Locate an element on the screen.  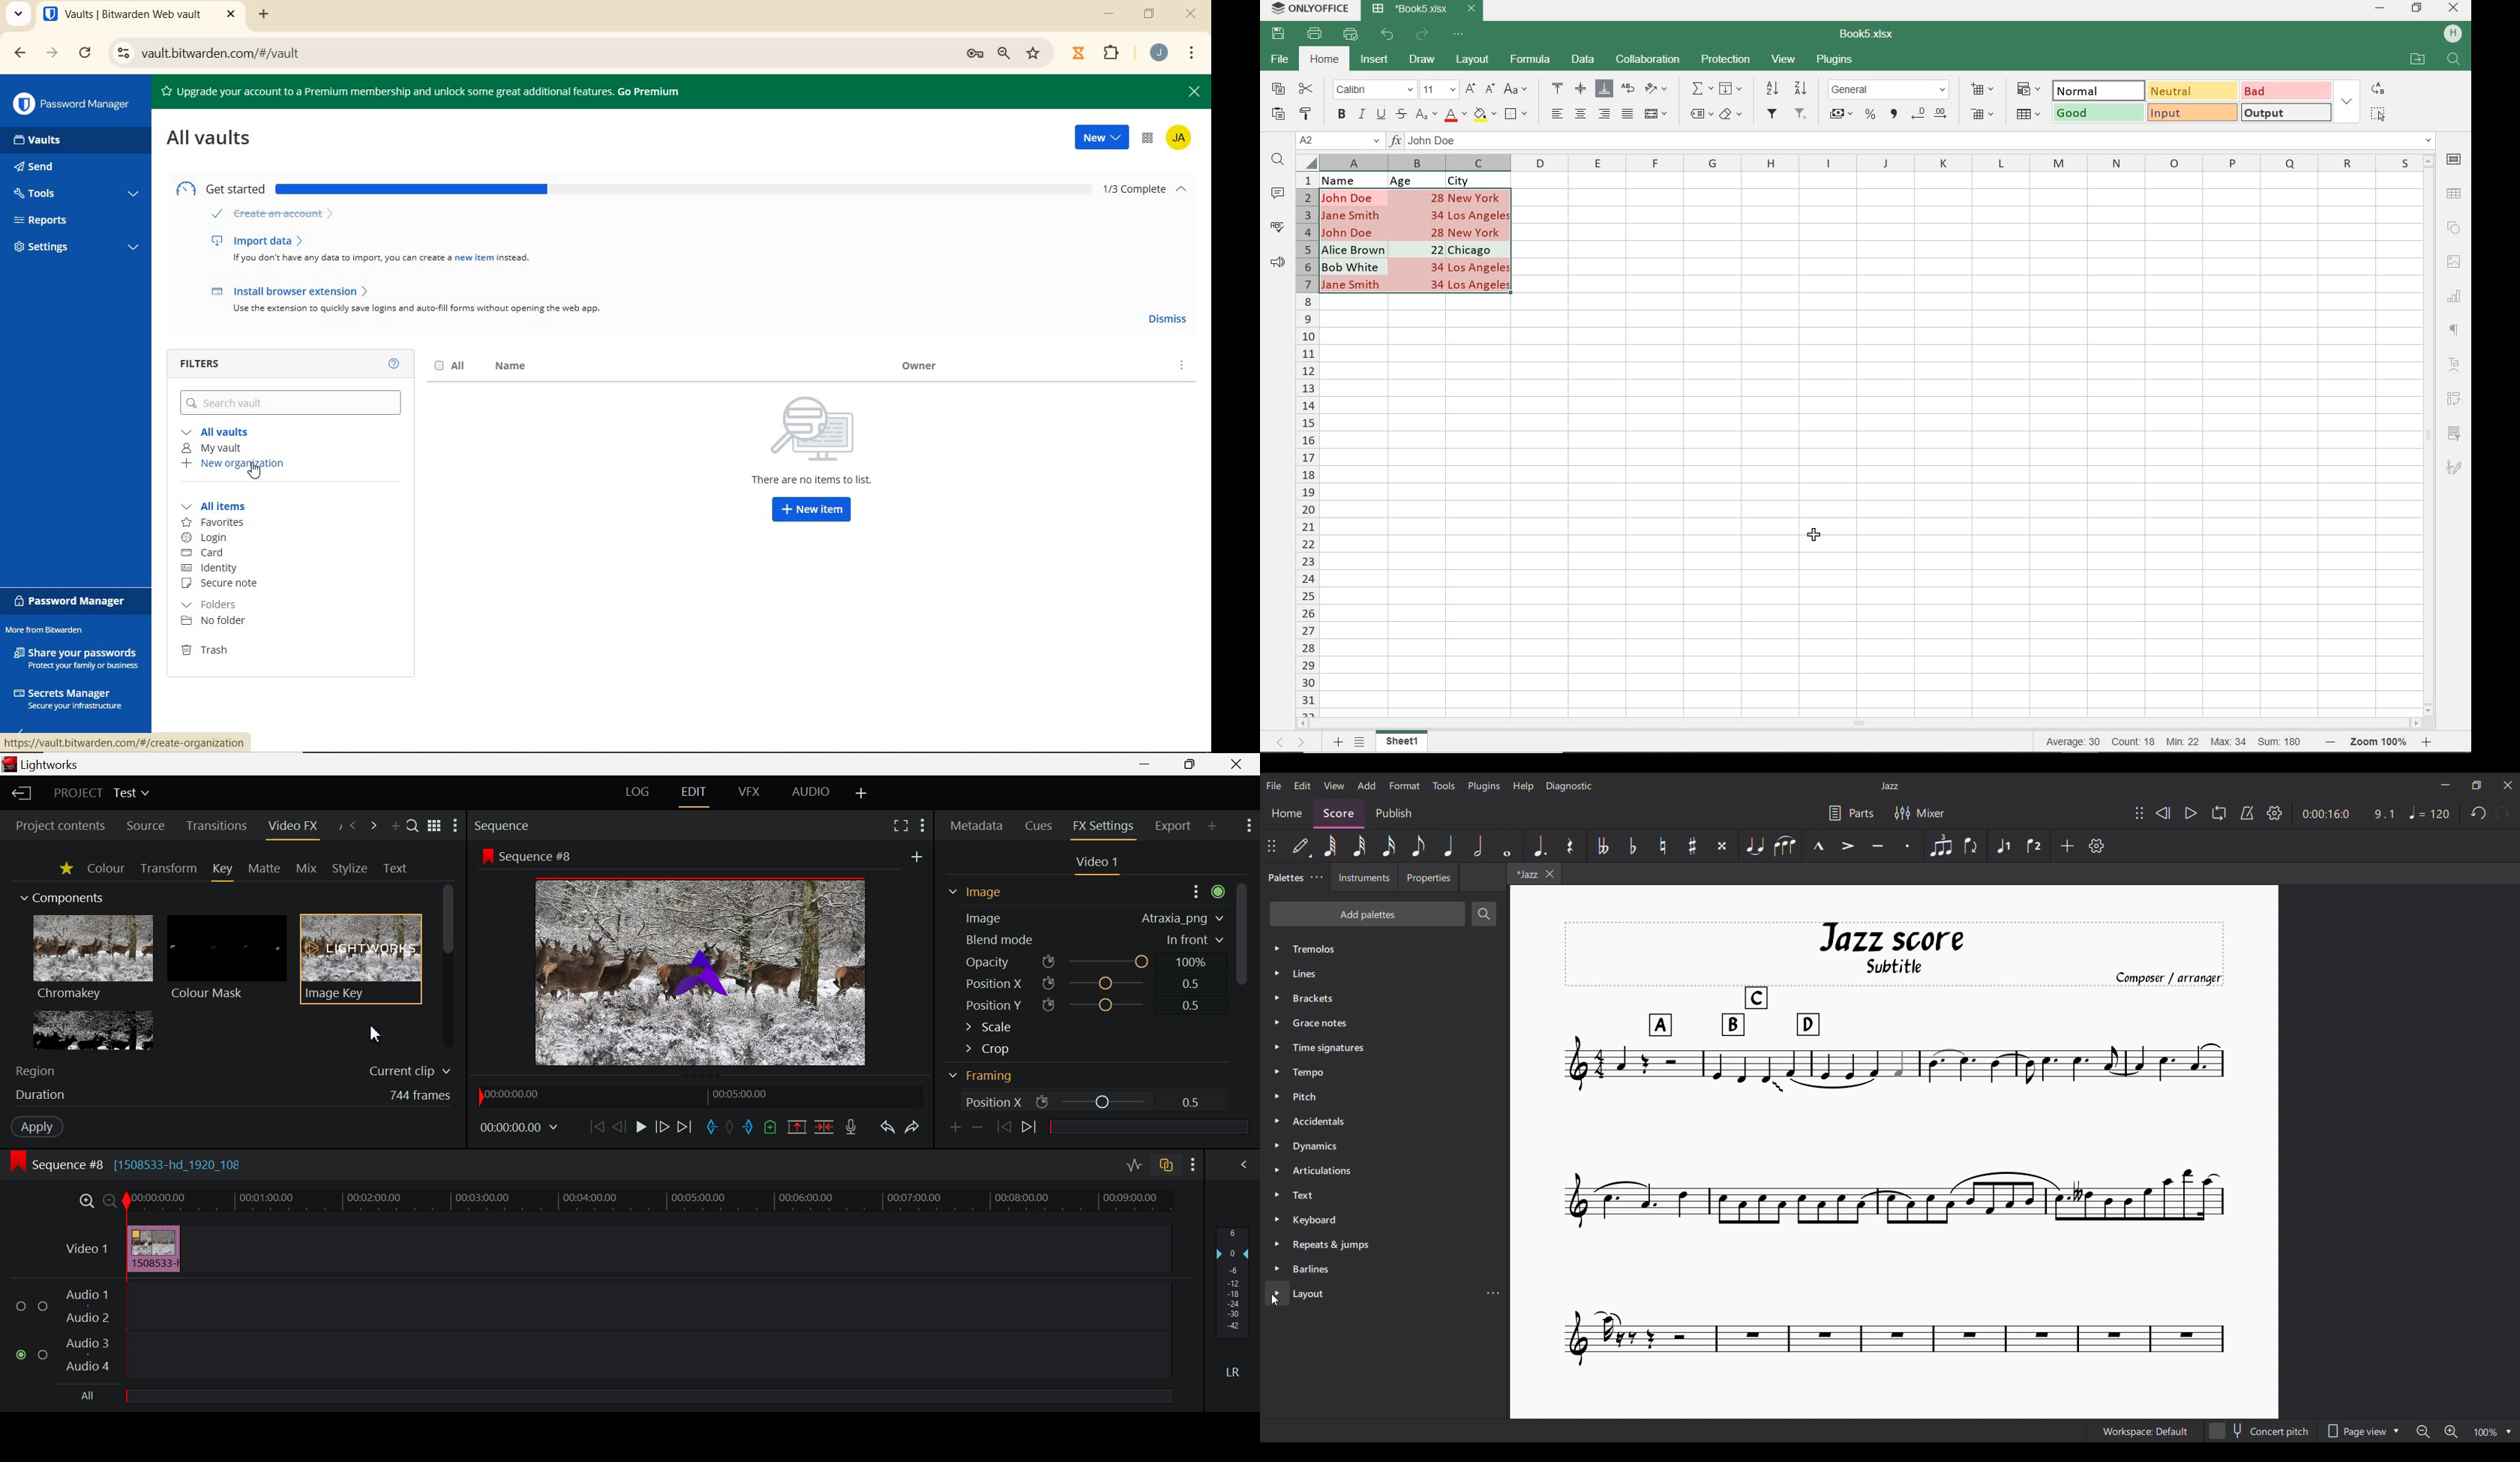
preferences is located at coordinates (974, 53).